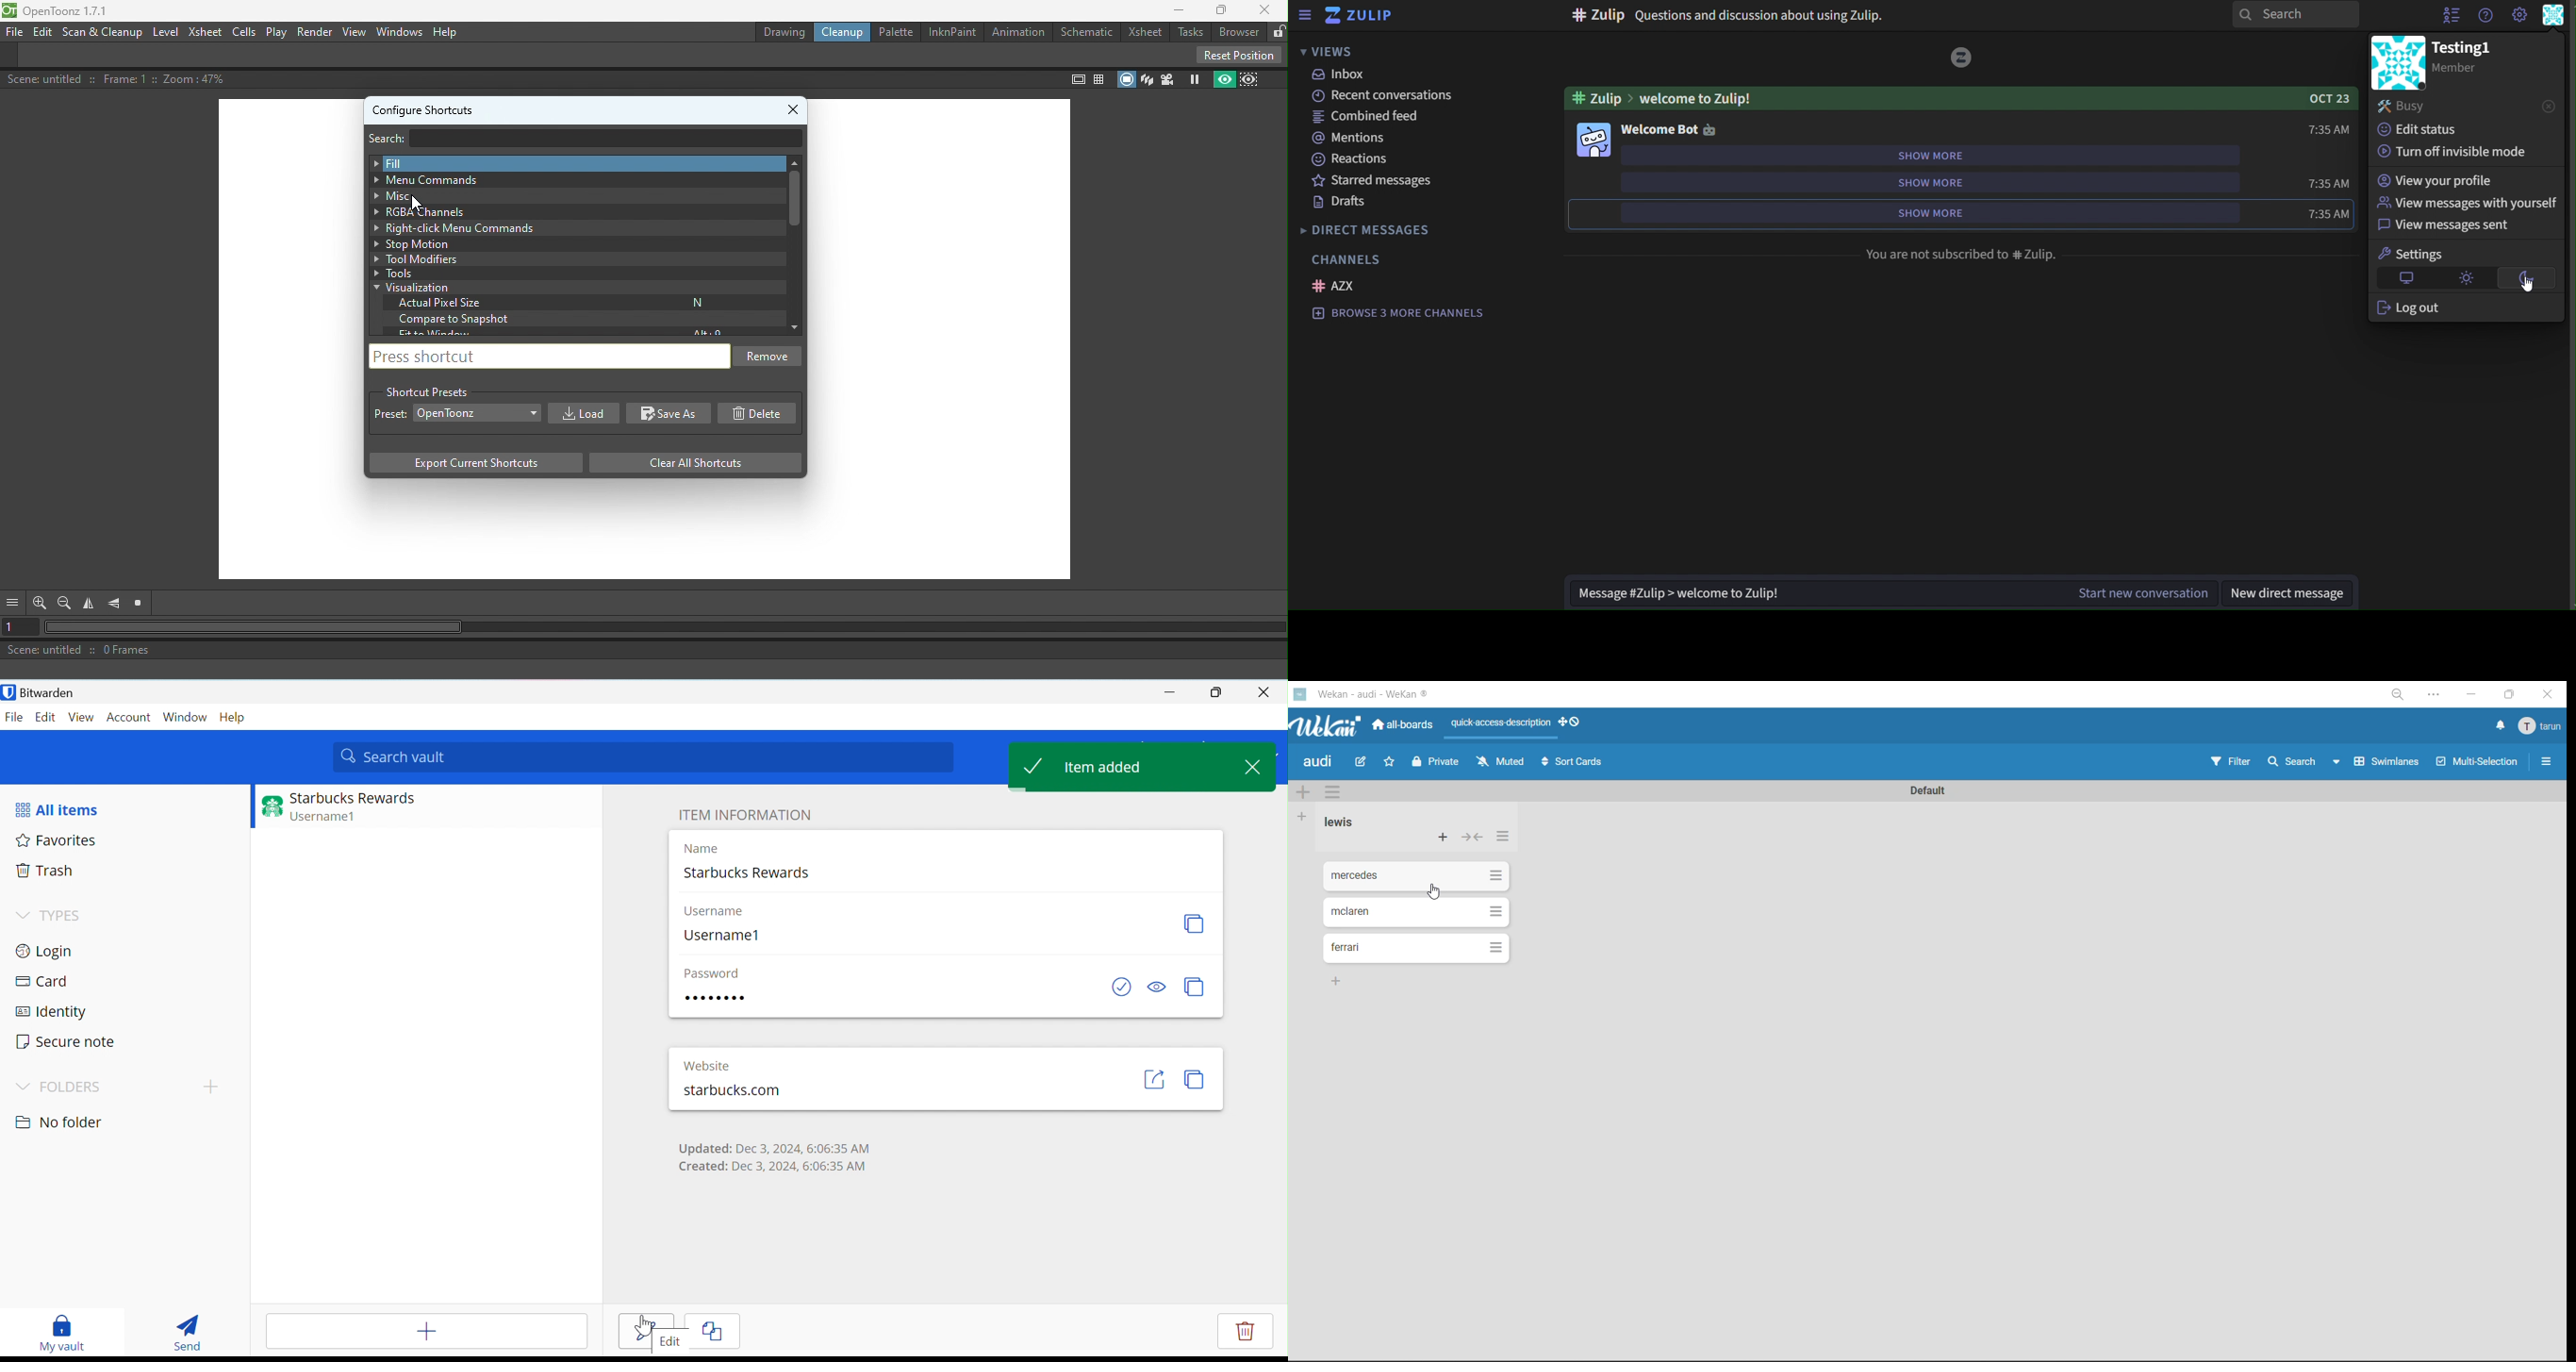  Describe the element at coordinates (210, 1087) in the screenshot. I see `Drop Down` at that location.